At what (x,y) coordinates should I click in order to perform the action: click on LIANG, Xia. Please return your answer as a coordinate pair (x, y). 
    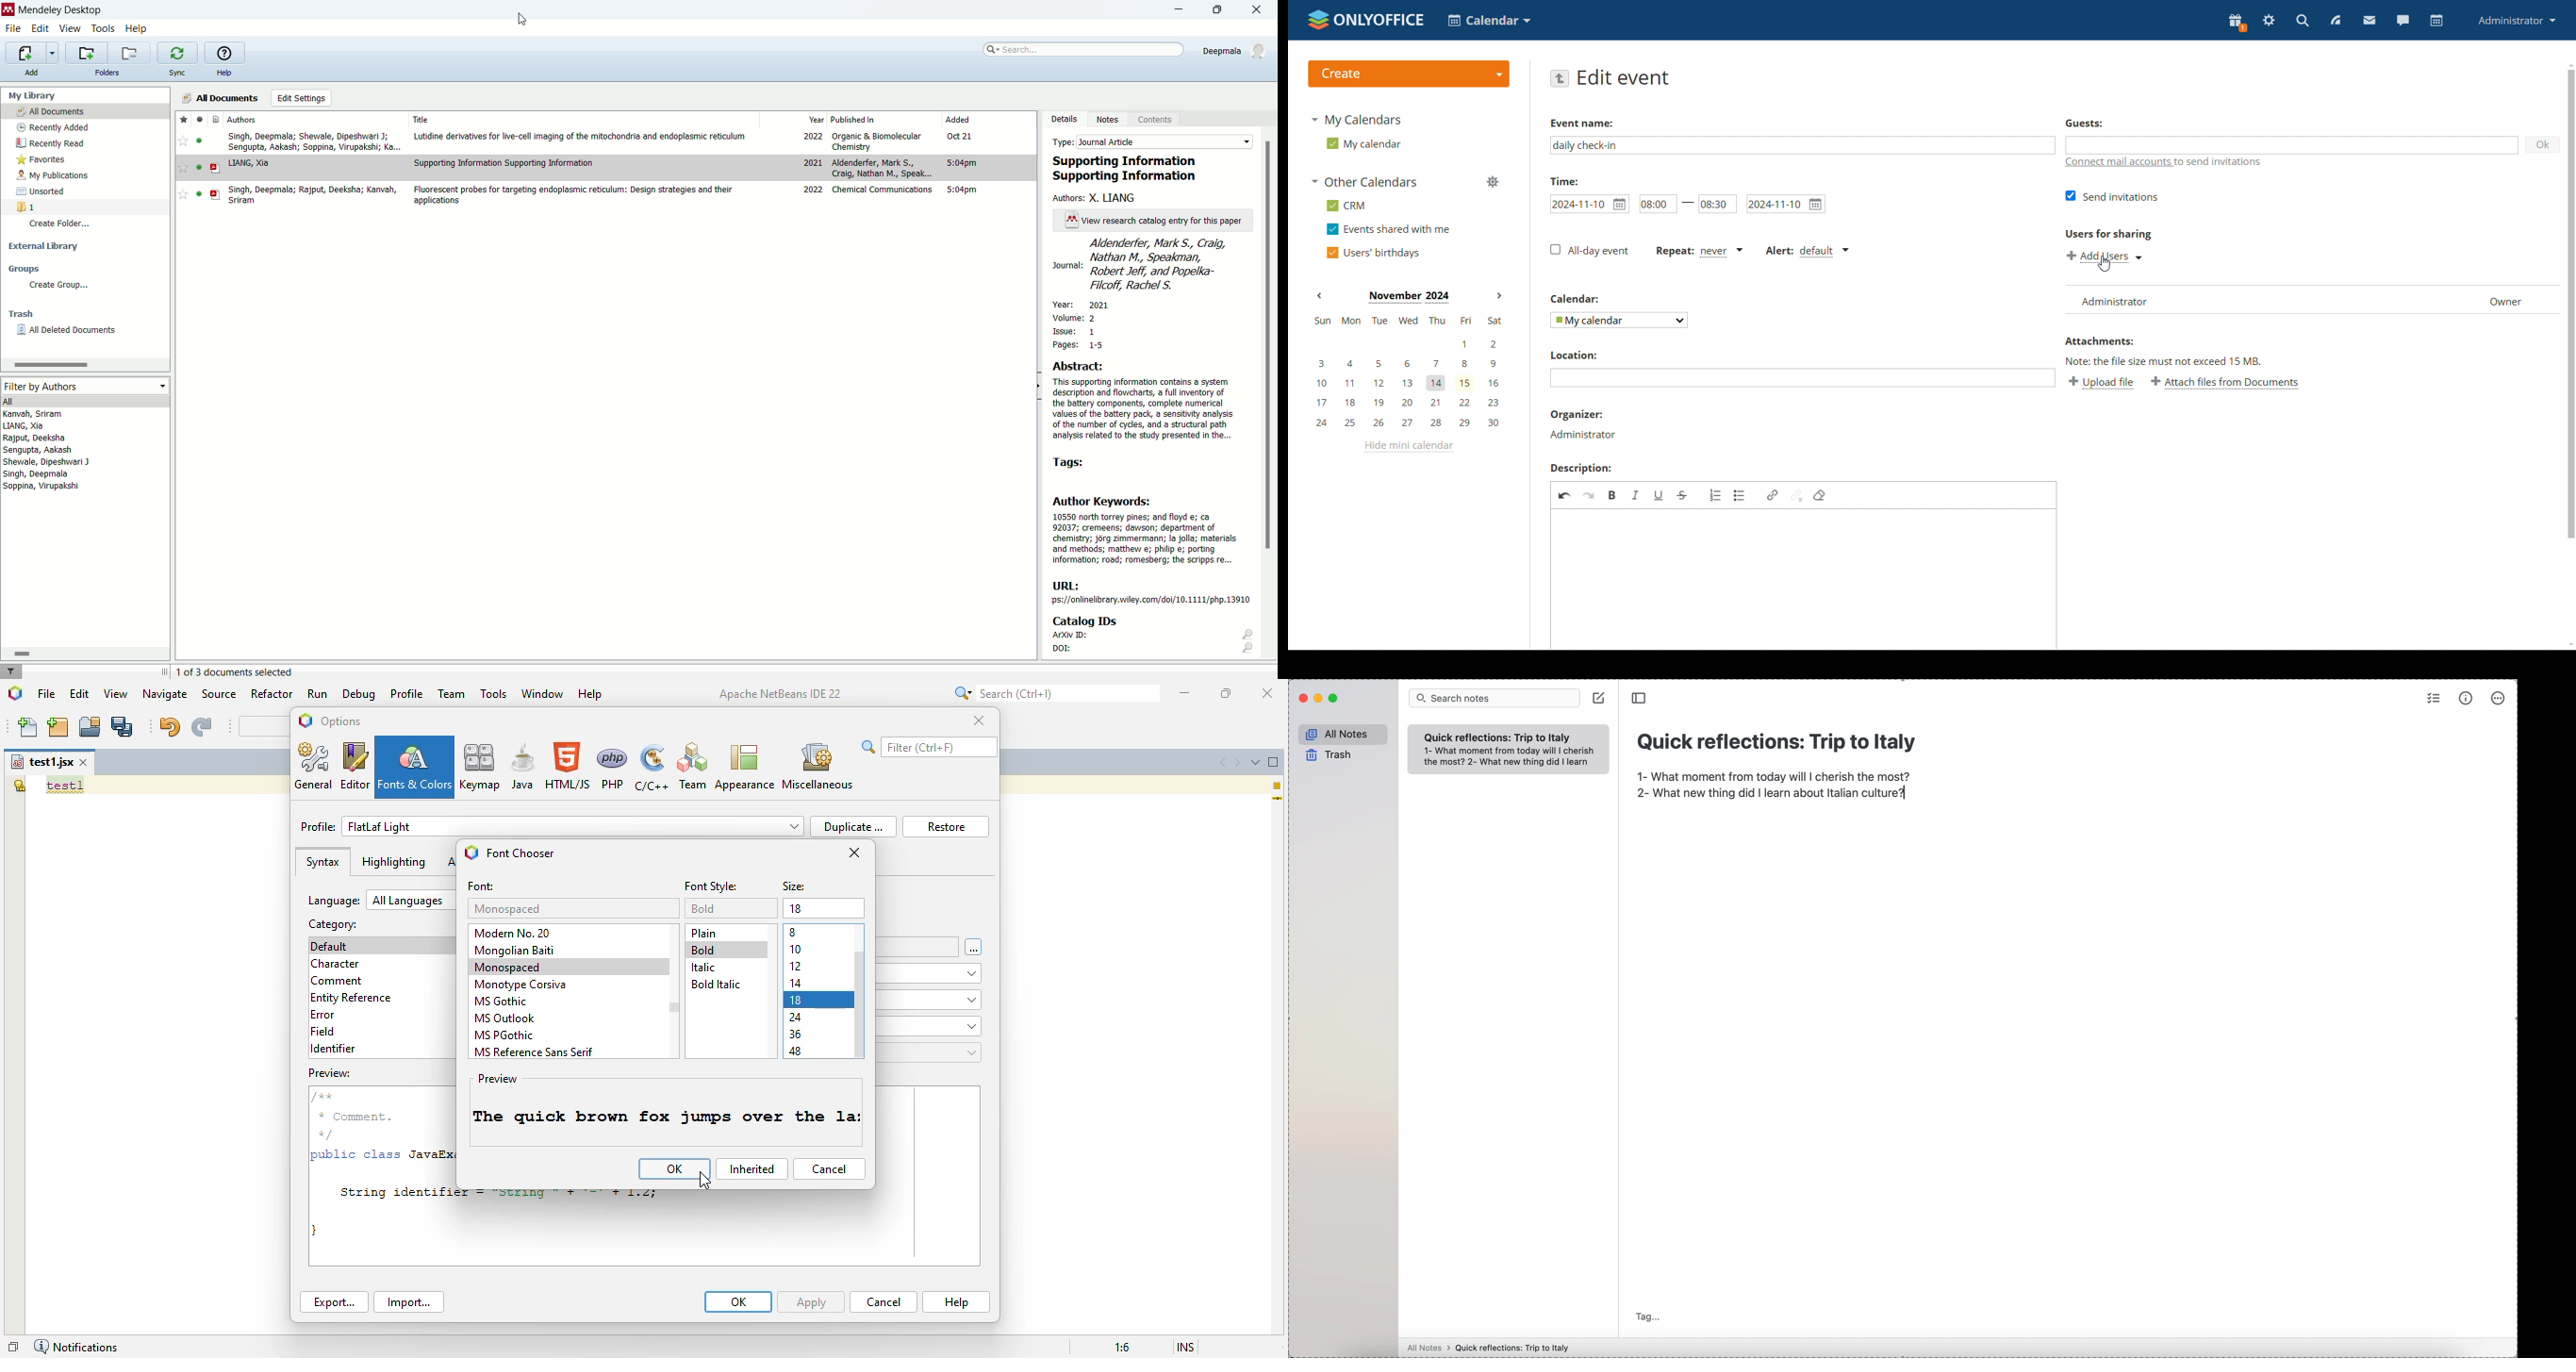
    Looking at the image, I should click on (249, 164).